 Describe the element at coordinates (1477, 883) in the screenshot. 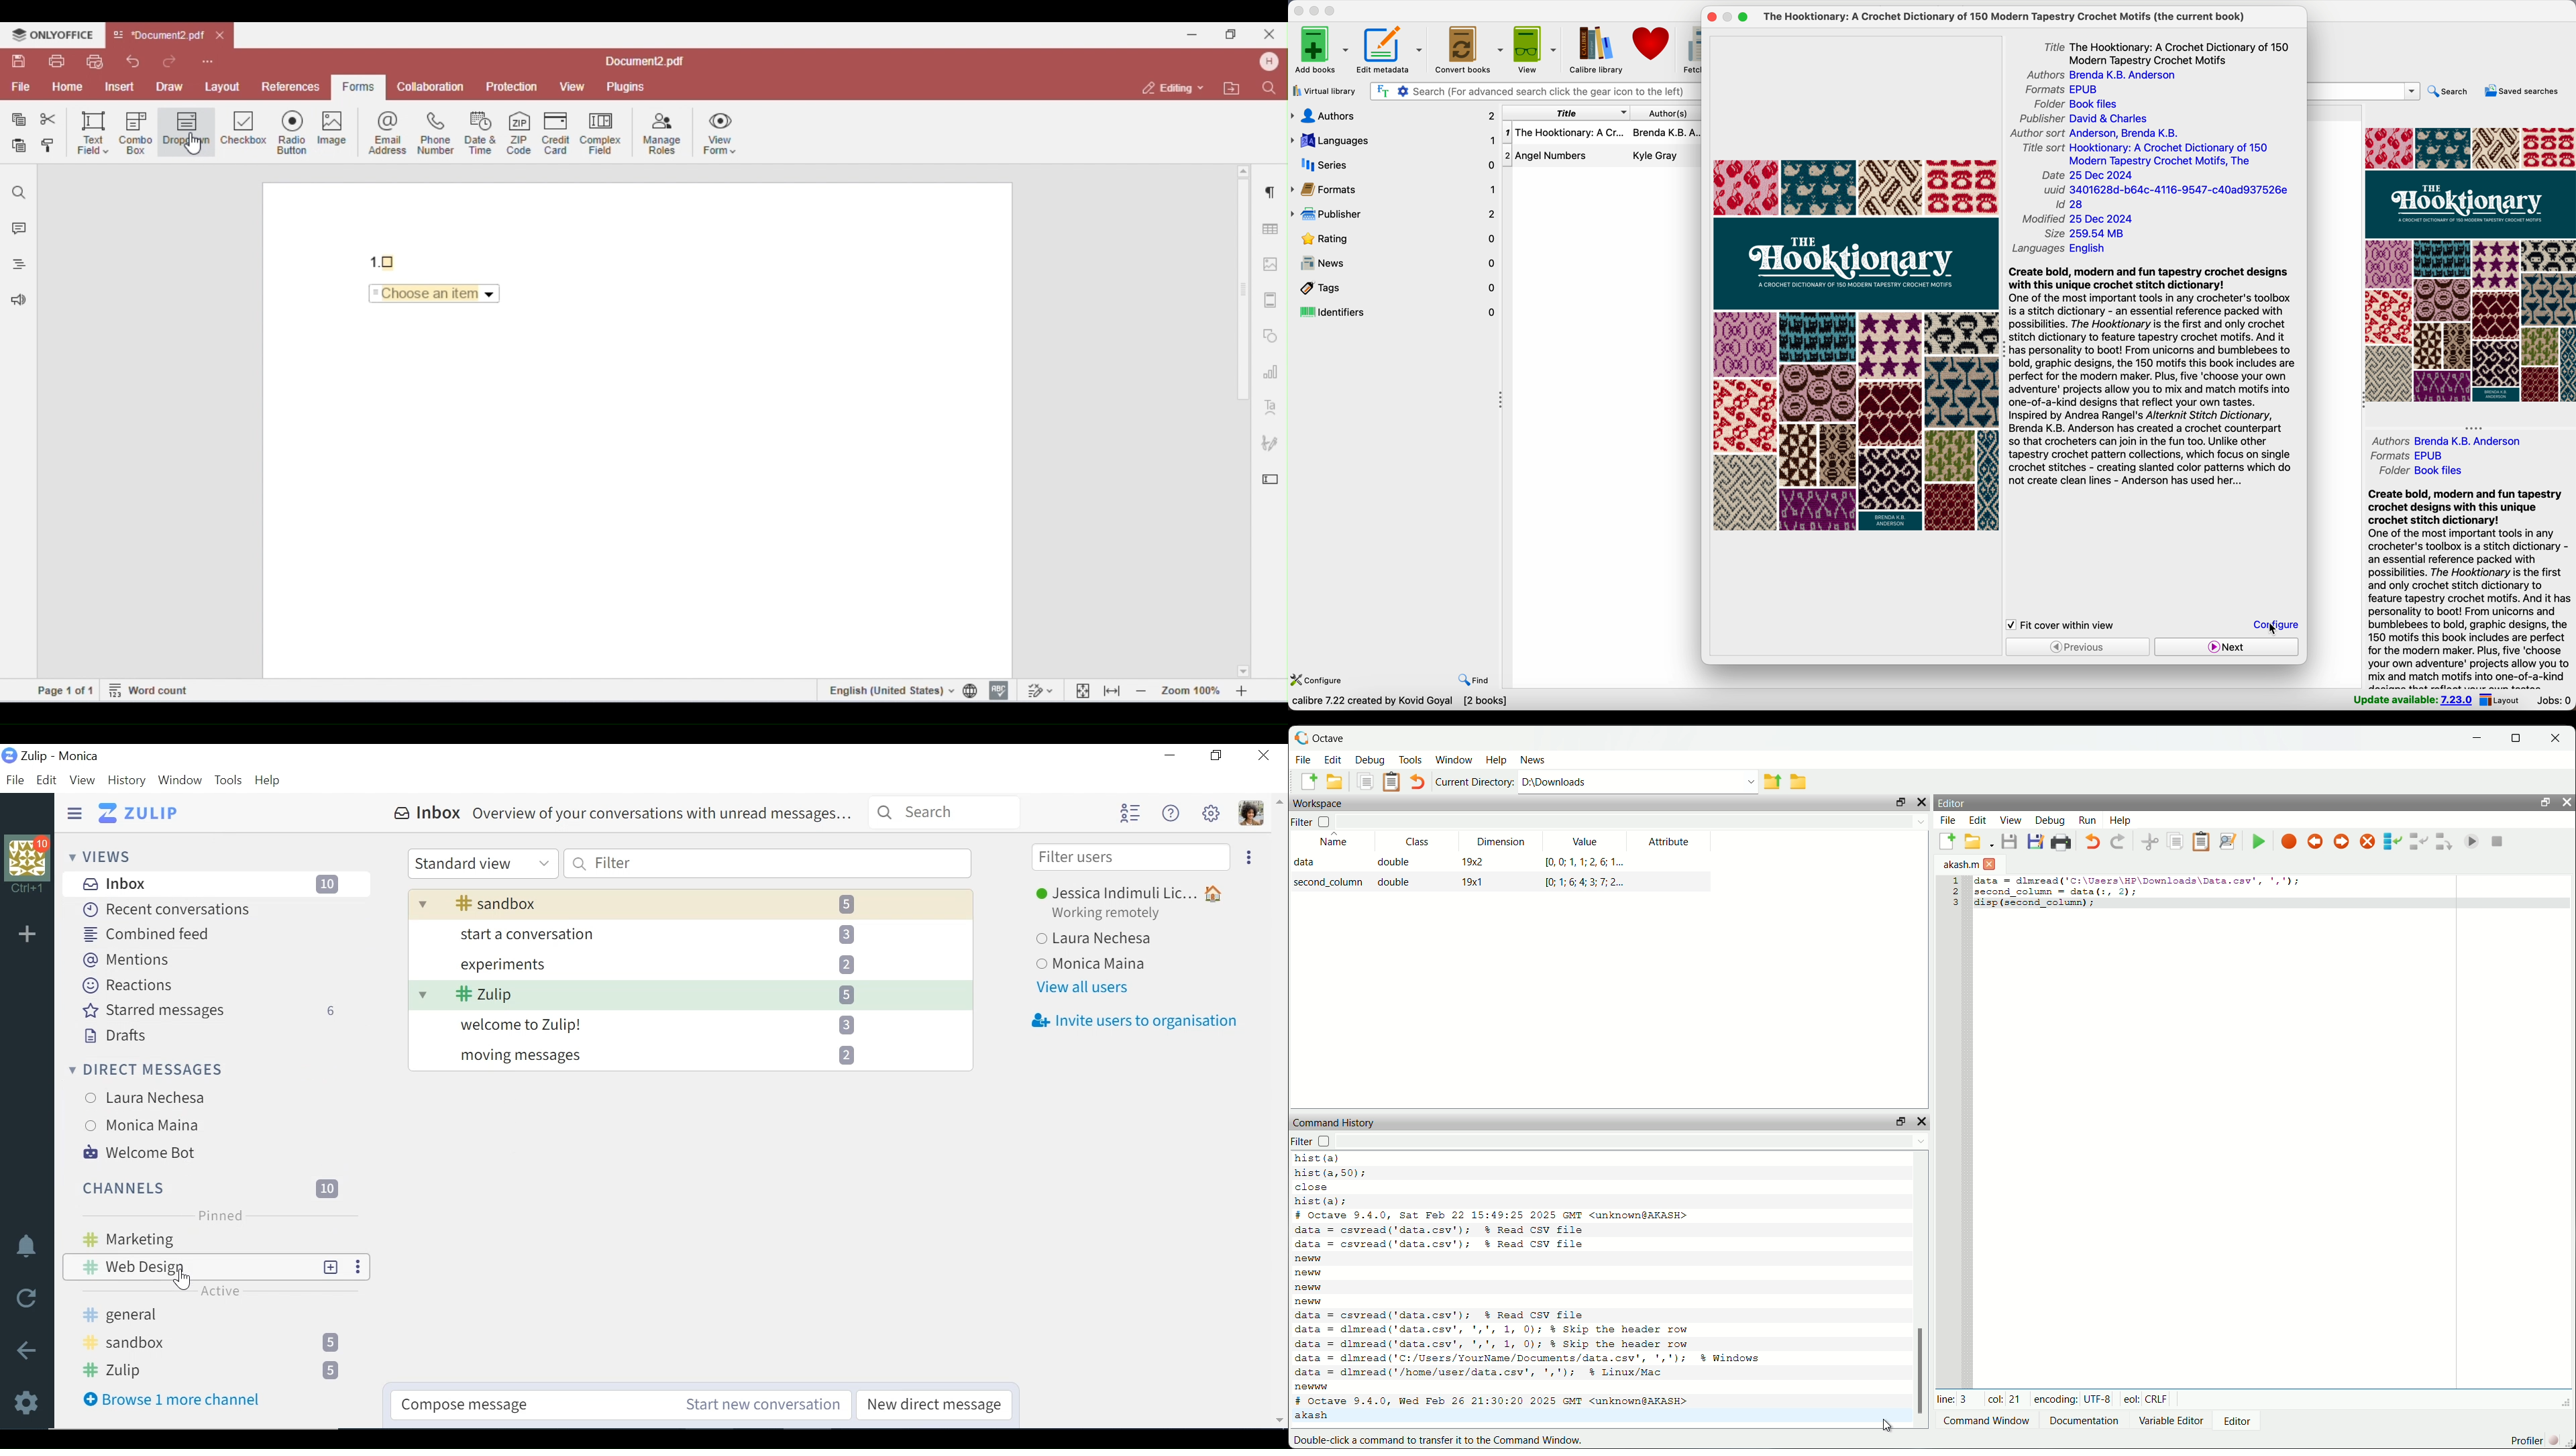

I see `19x1` at that location.